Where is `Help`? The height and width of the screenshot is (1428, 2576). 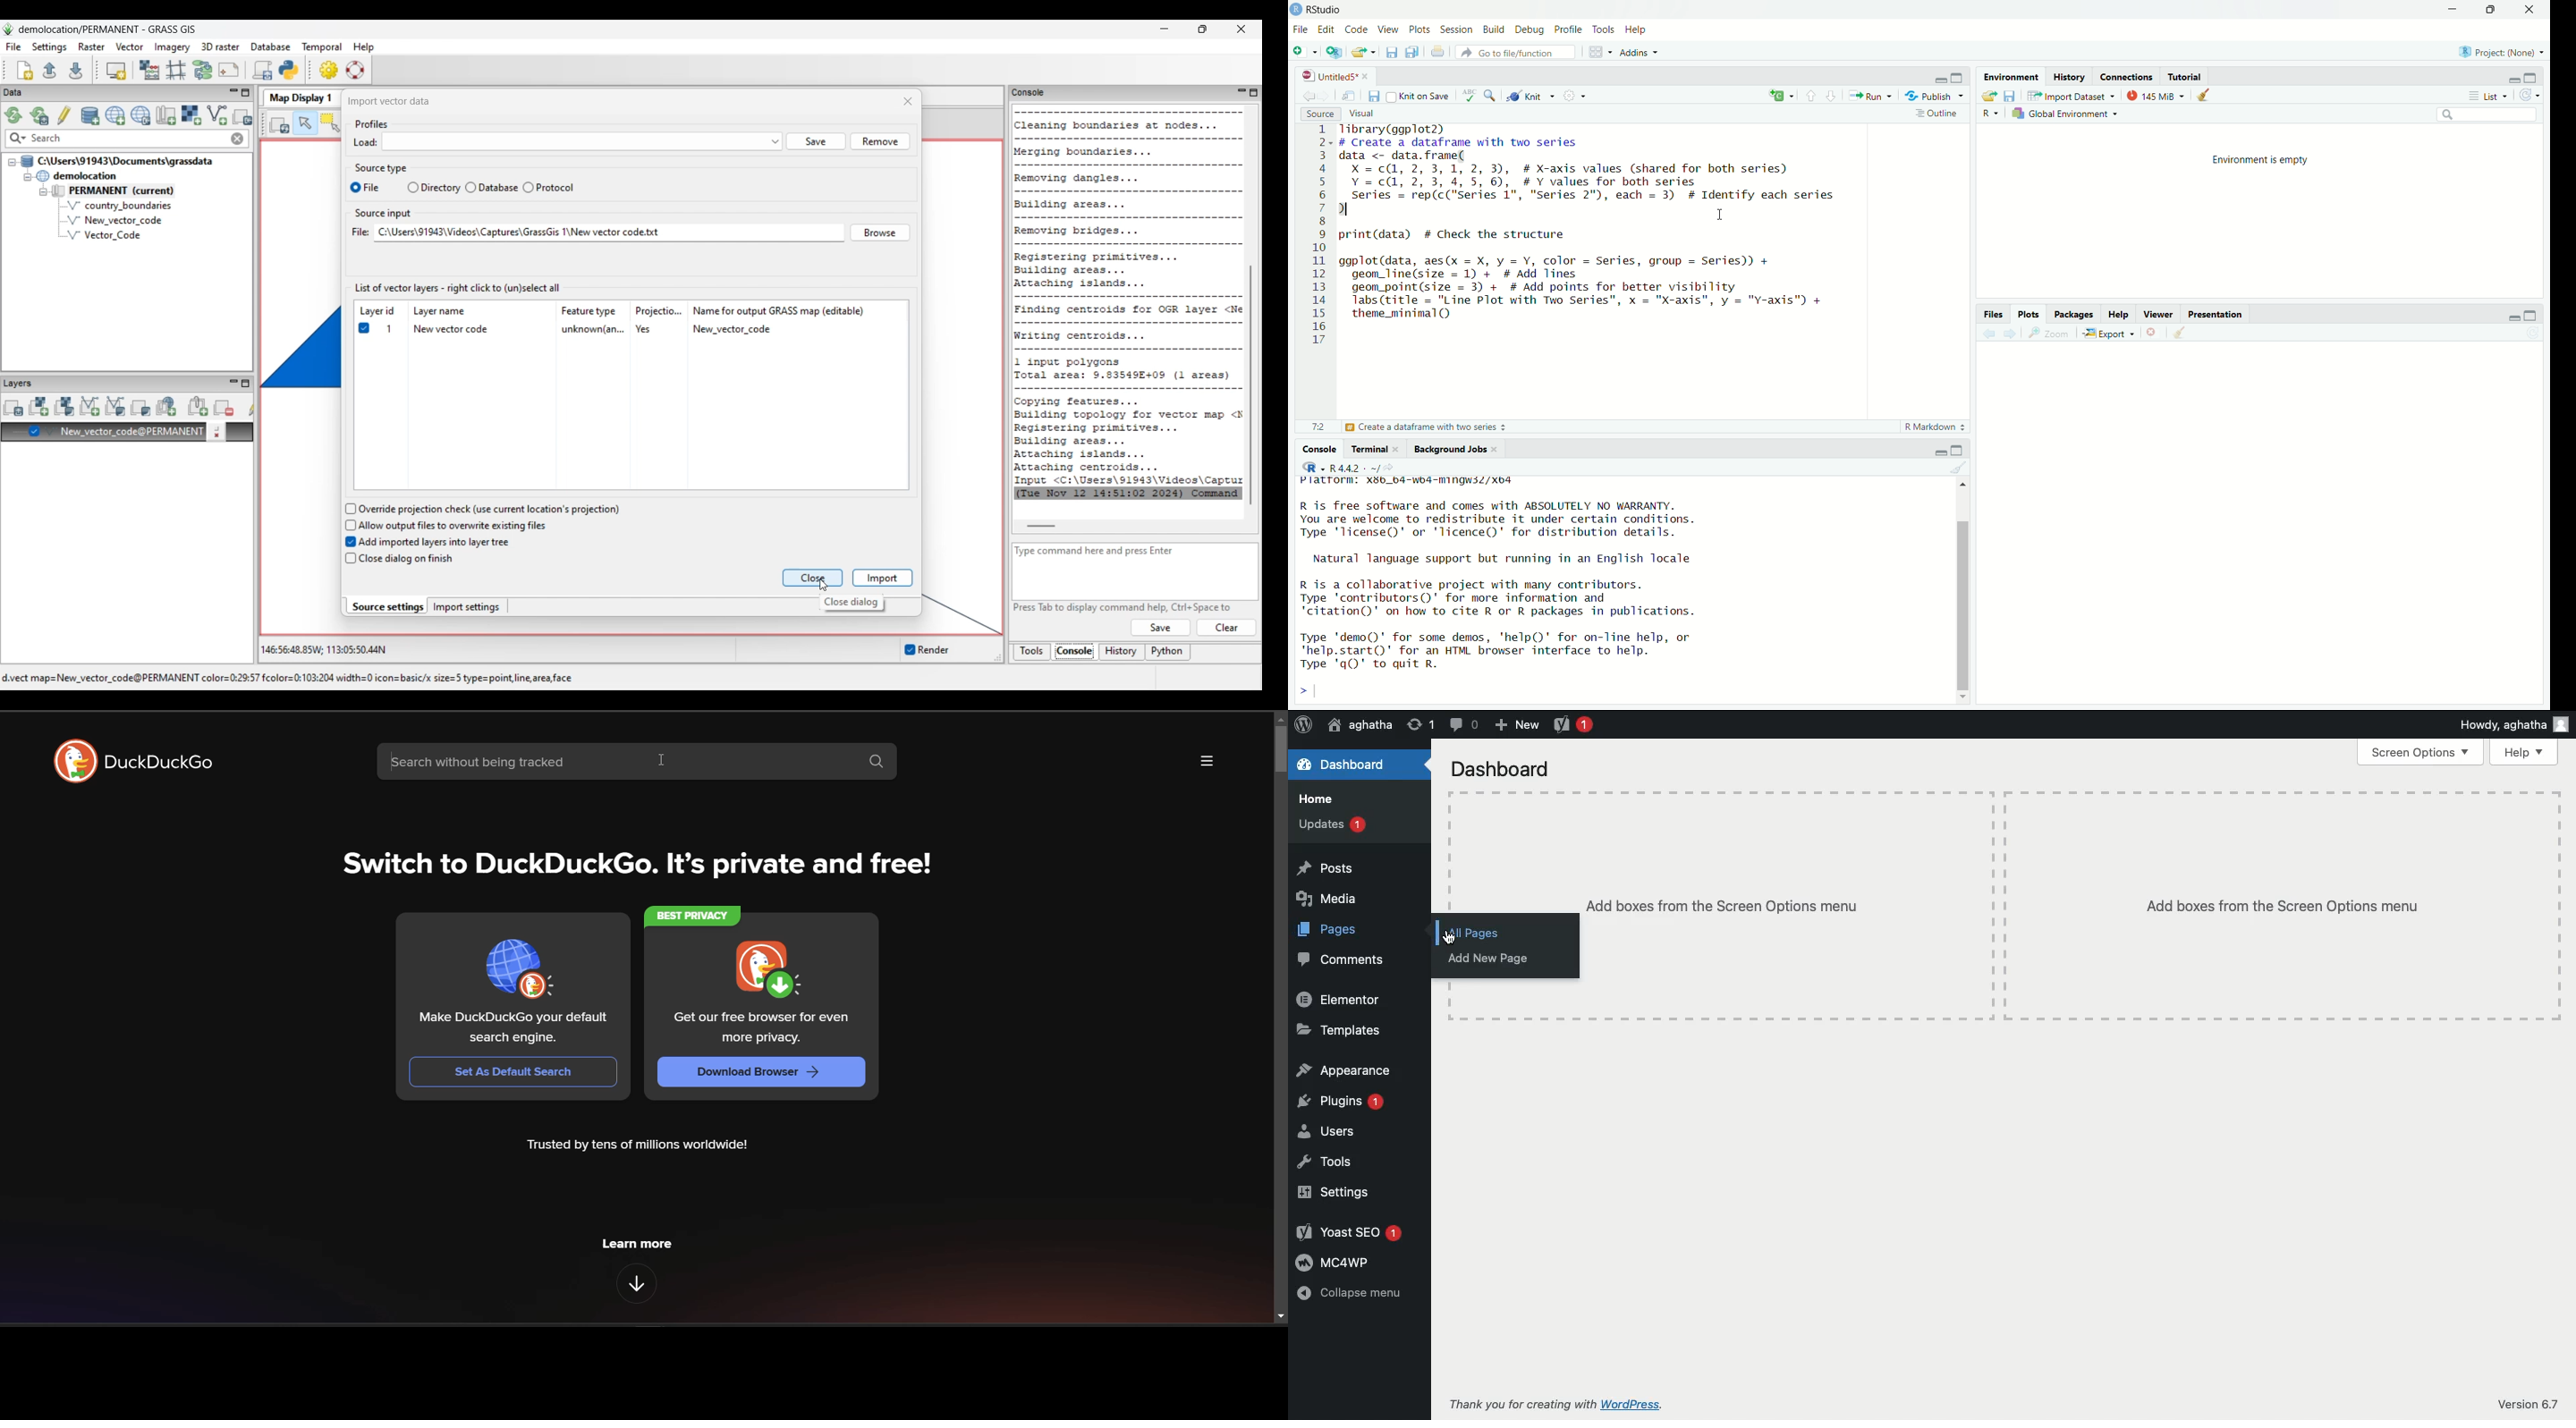 Help is located at coordinates (1638, 30).